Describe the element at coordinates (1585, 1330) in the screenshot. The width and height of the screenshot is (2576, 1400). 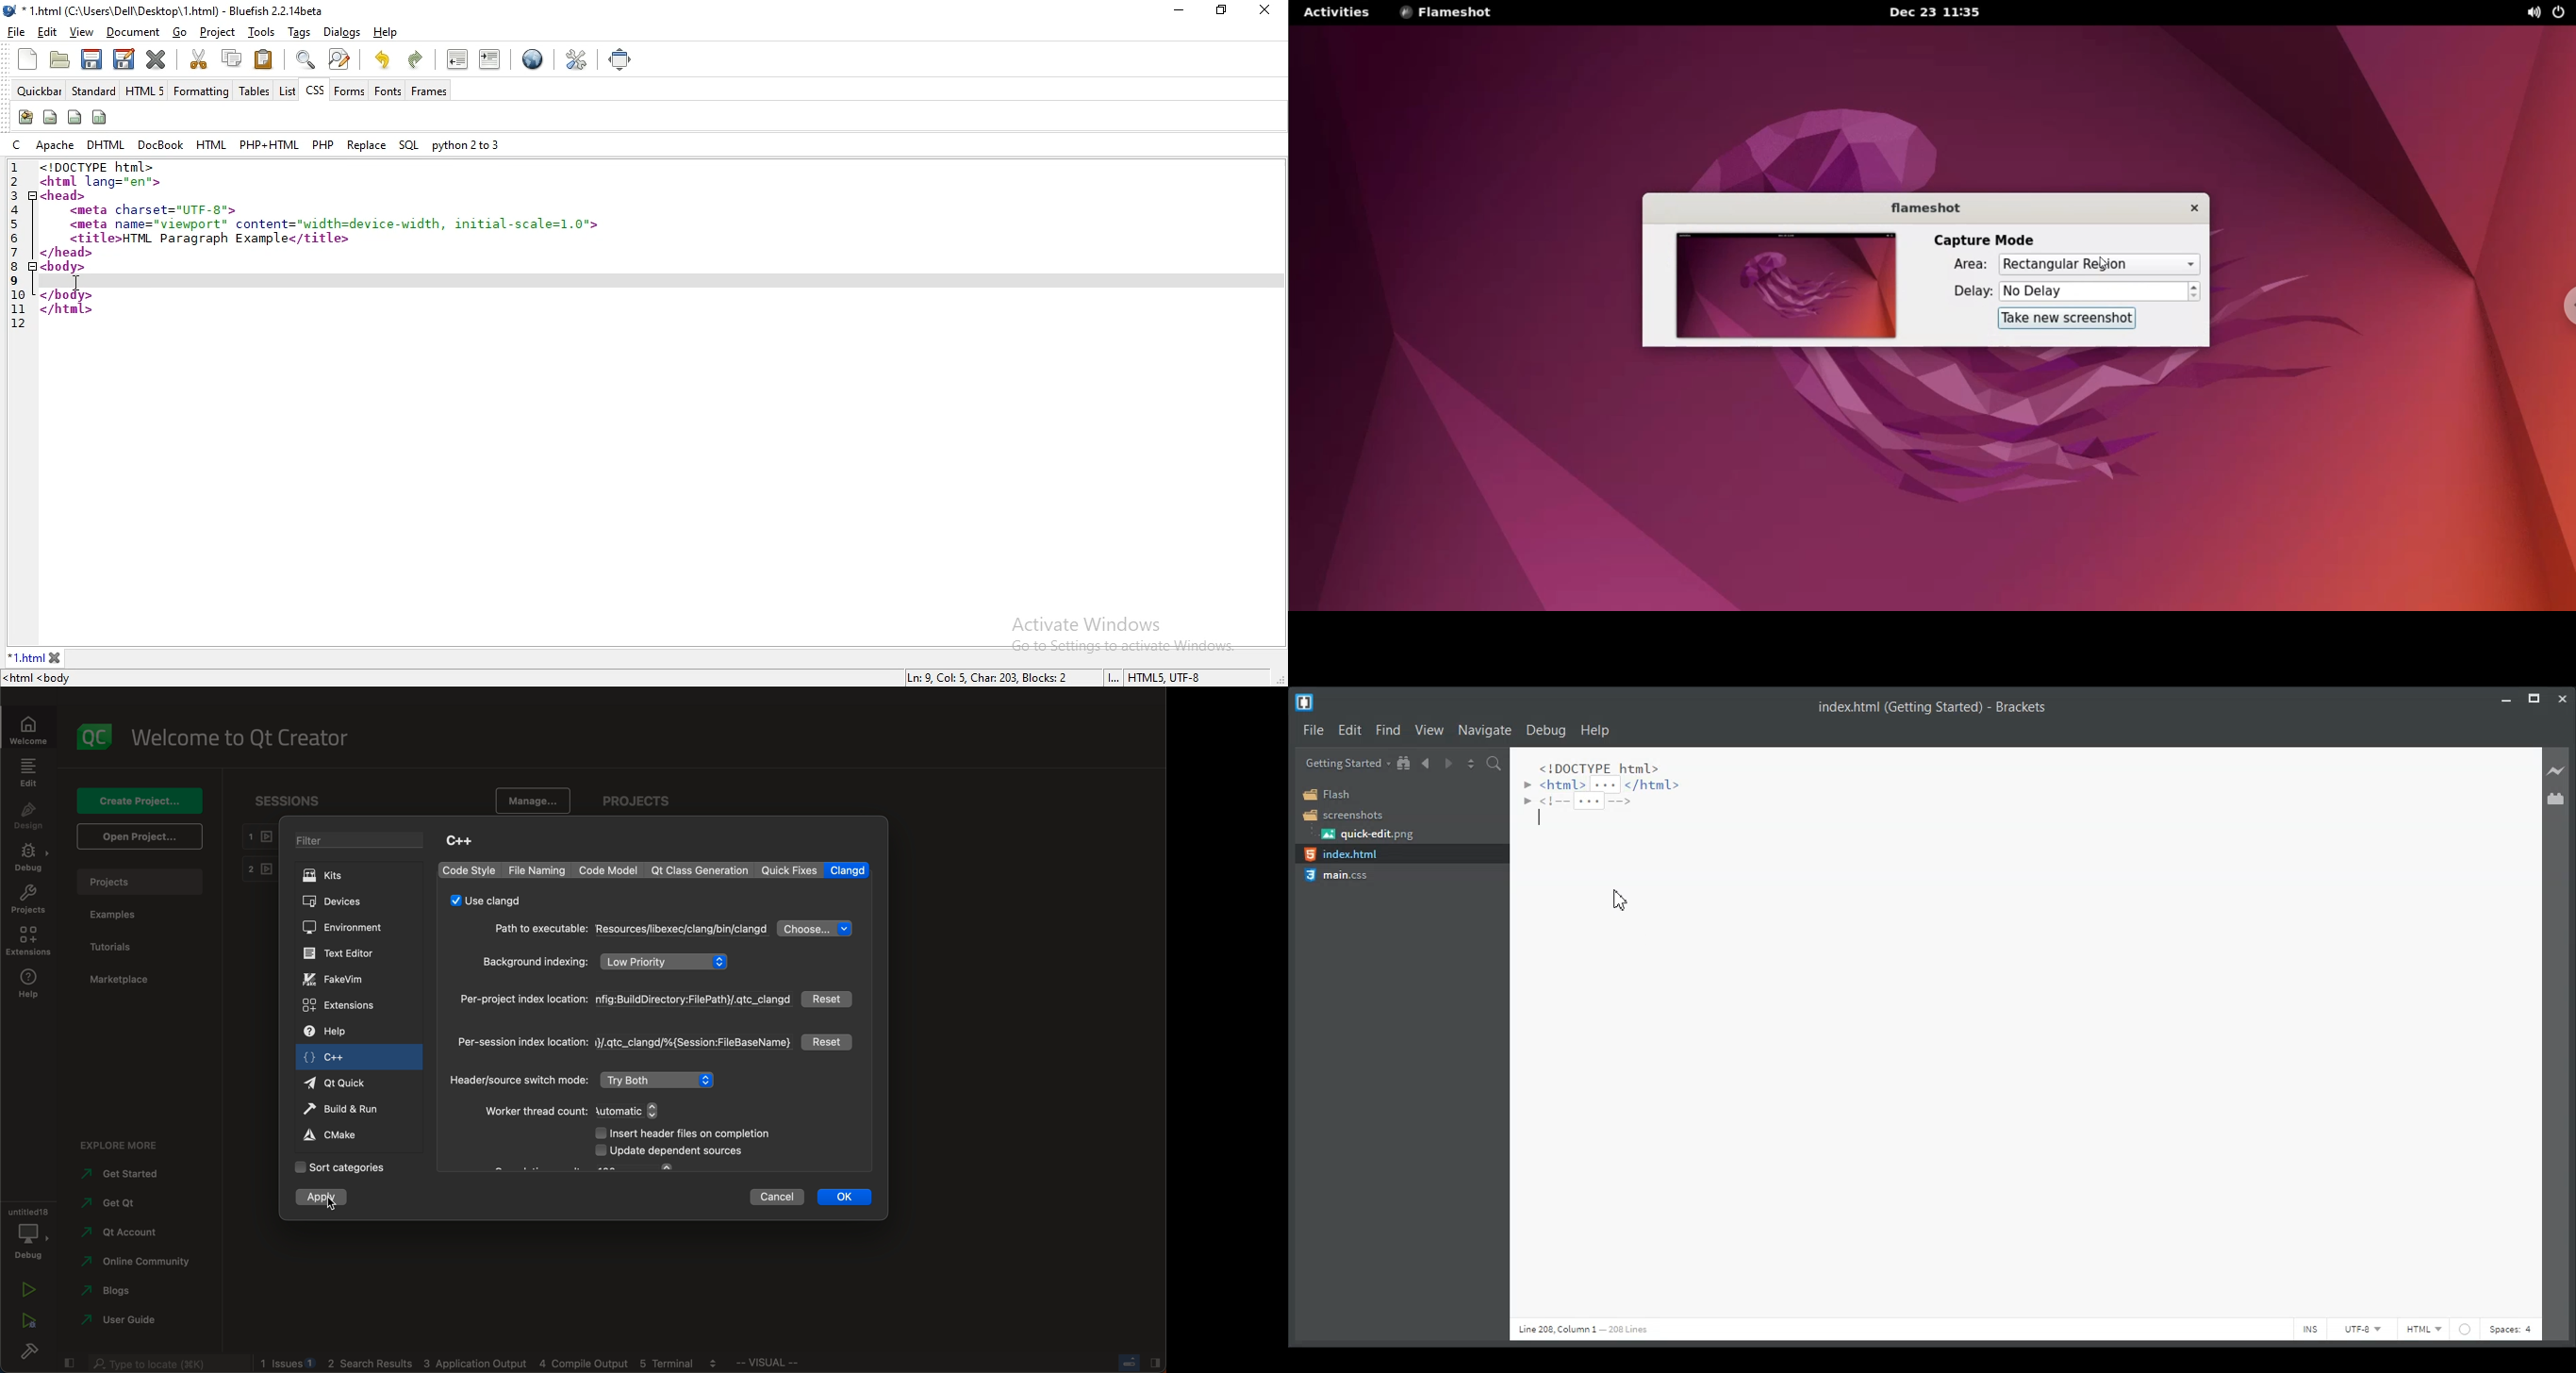
I see `line 208 column 1 208 lines` at that location.